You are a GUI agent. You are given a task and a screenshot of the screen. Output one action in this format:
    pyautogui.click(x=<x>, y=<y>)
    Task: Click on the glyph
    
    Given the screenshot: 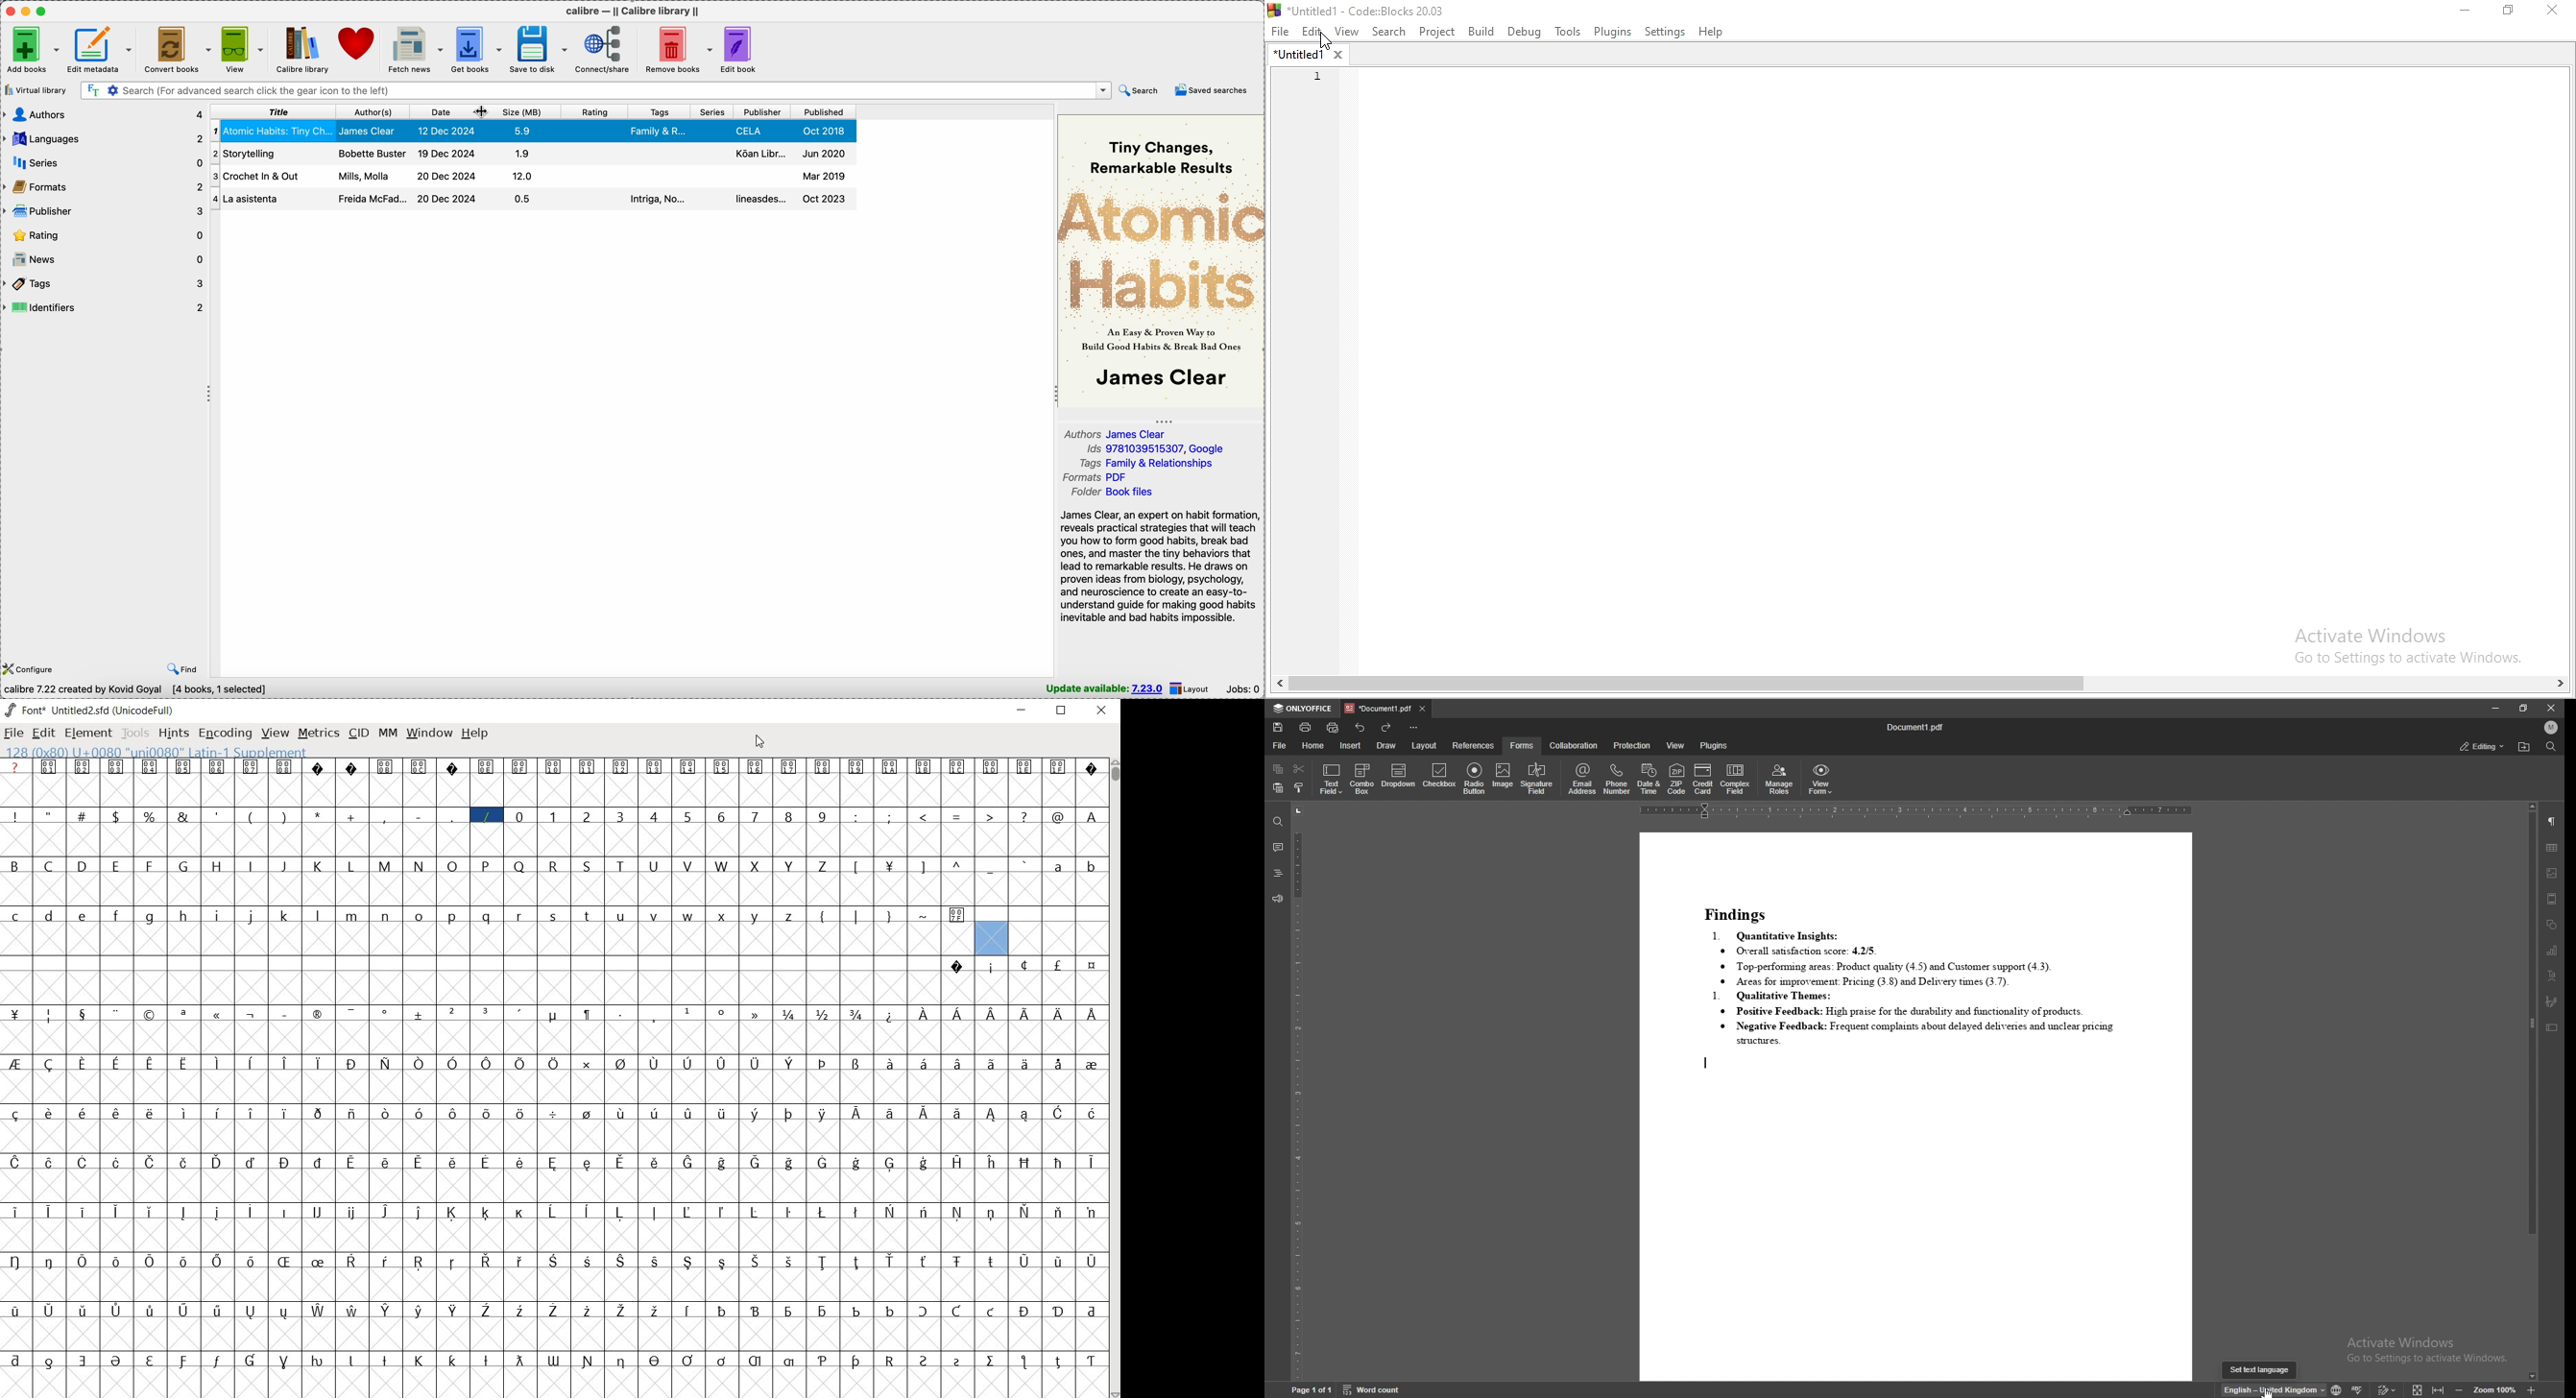 What is the action you would take?
    pyautogui.click(x=1058, y=766)
    